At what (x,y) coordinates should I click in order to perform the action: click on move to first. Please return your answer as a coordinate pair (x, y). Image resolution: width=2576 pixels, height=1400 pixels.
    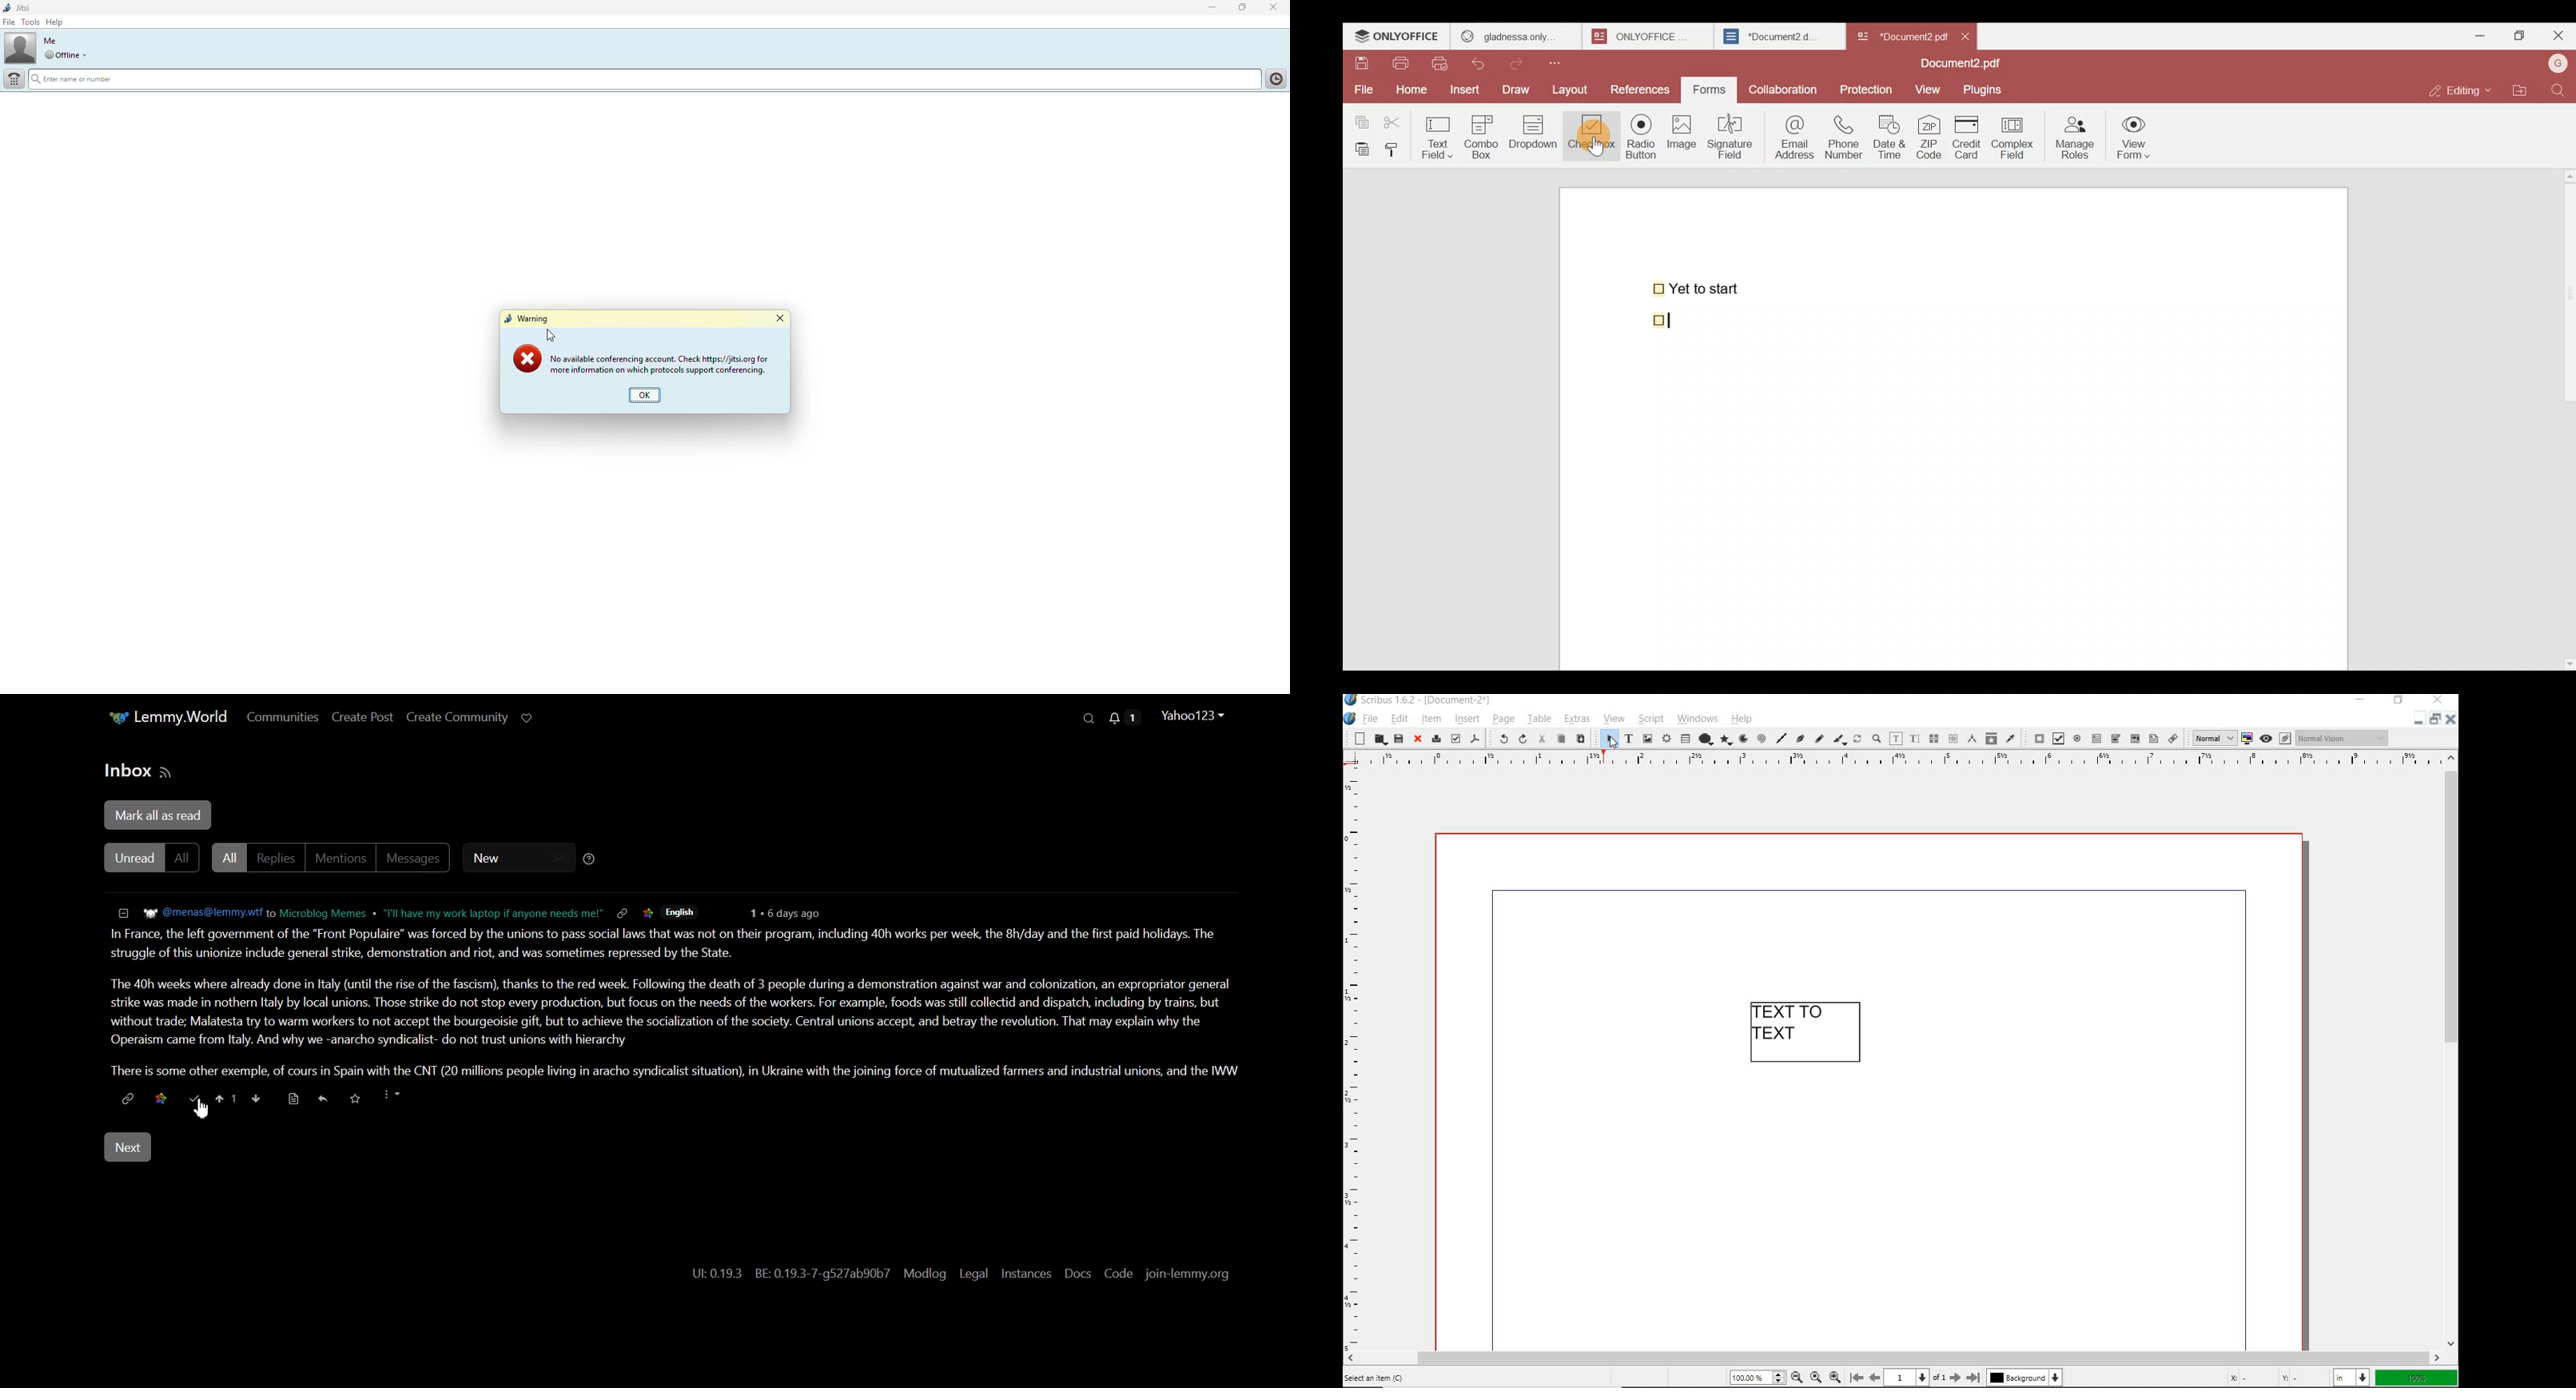
    Looking at the image, I should click on (1856, 1378).